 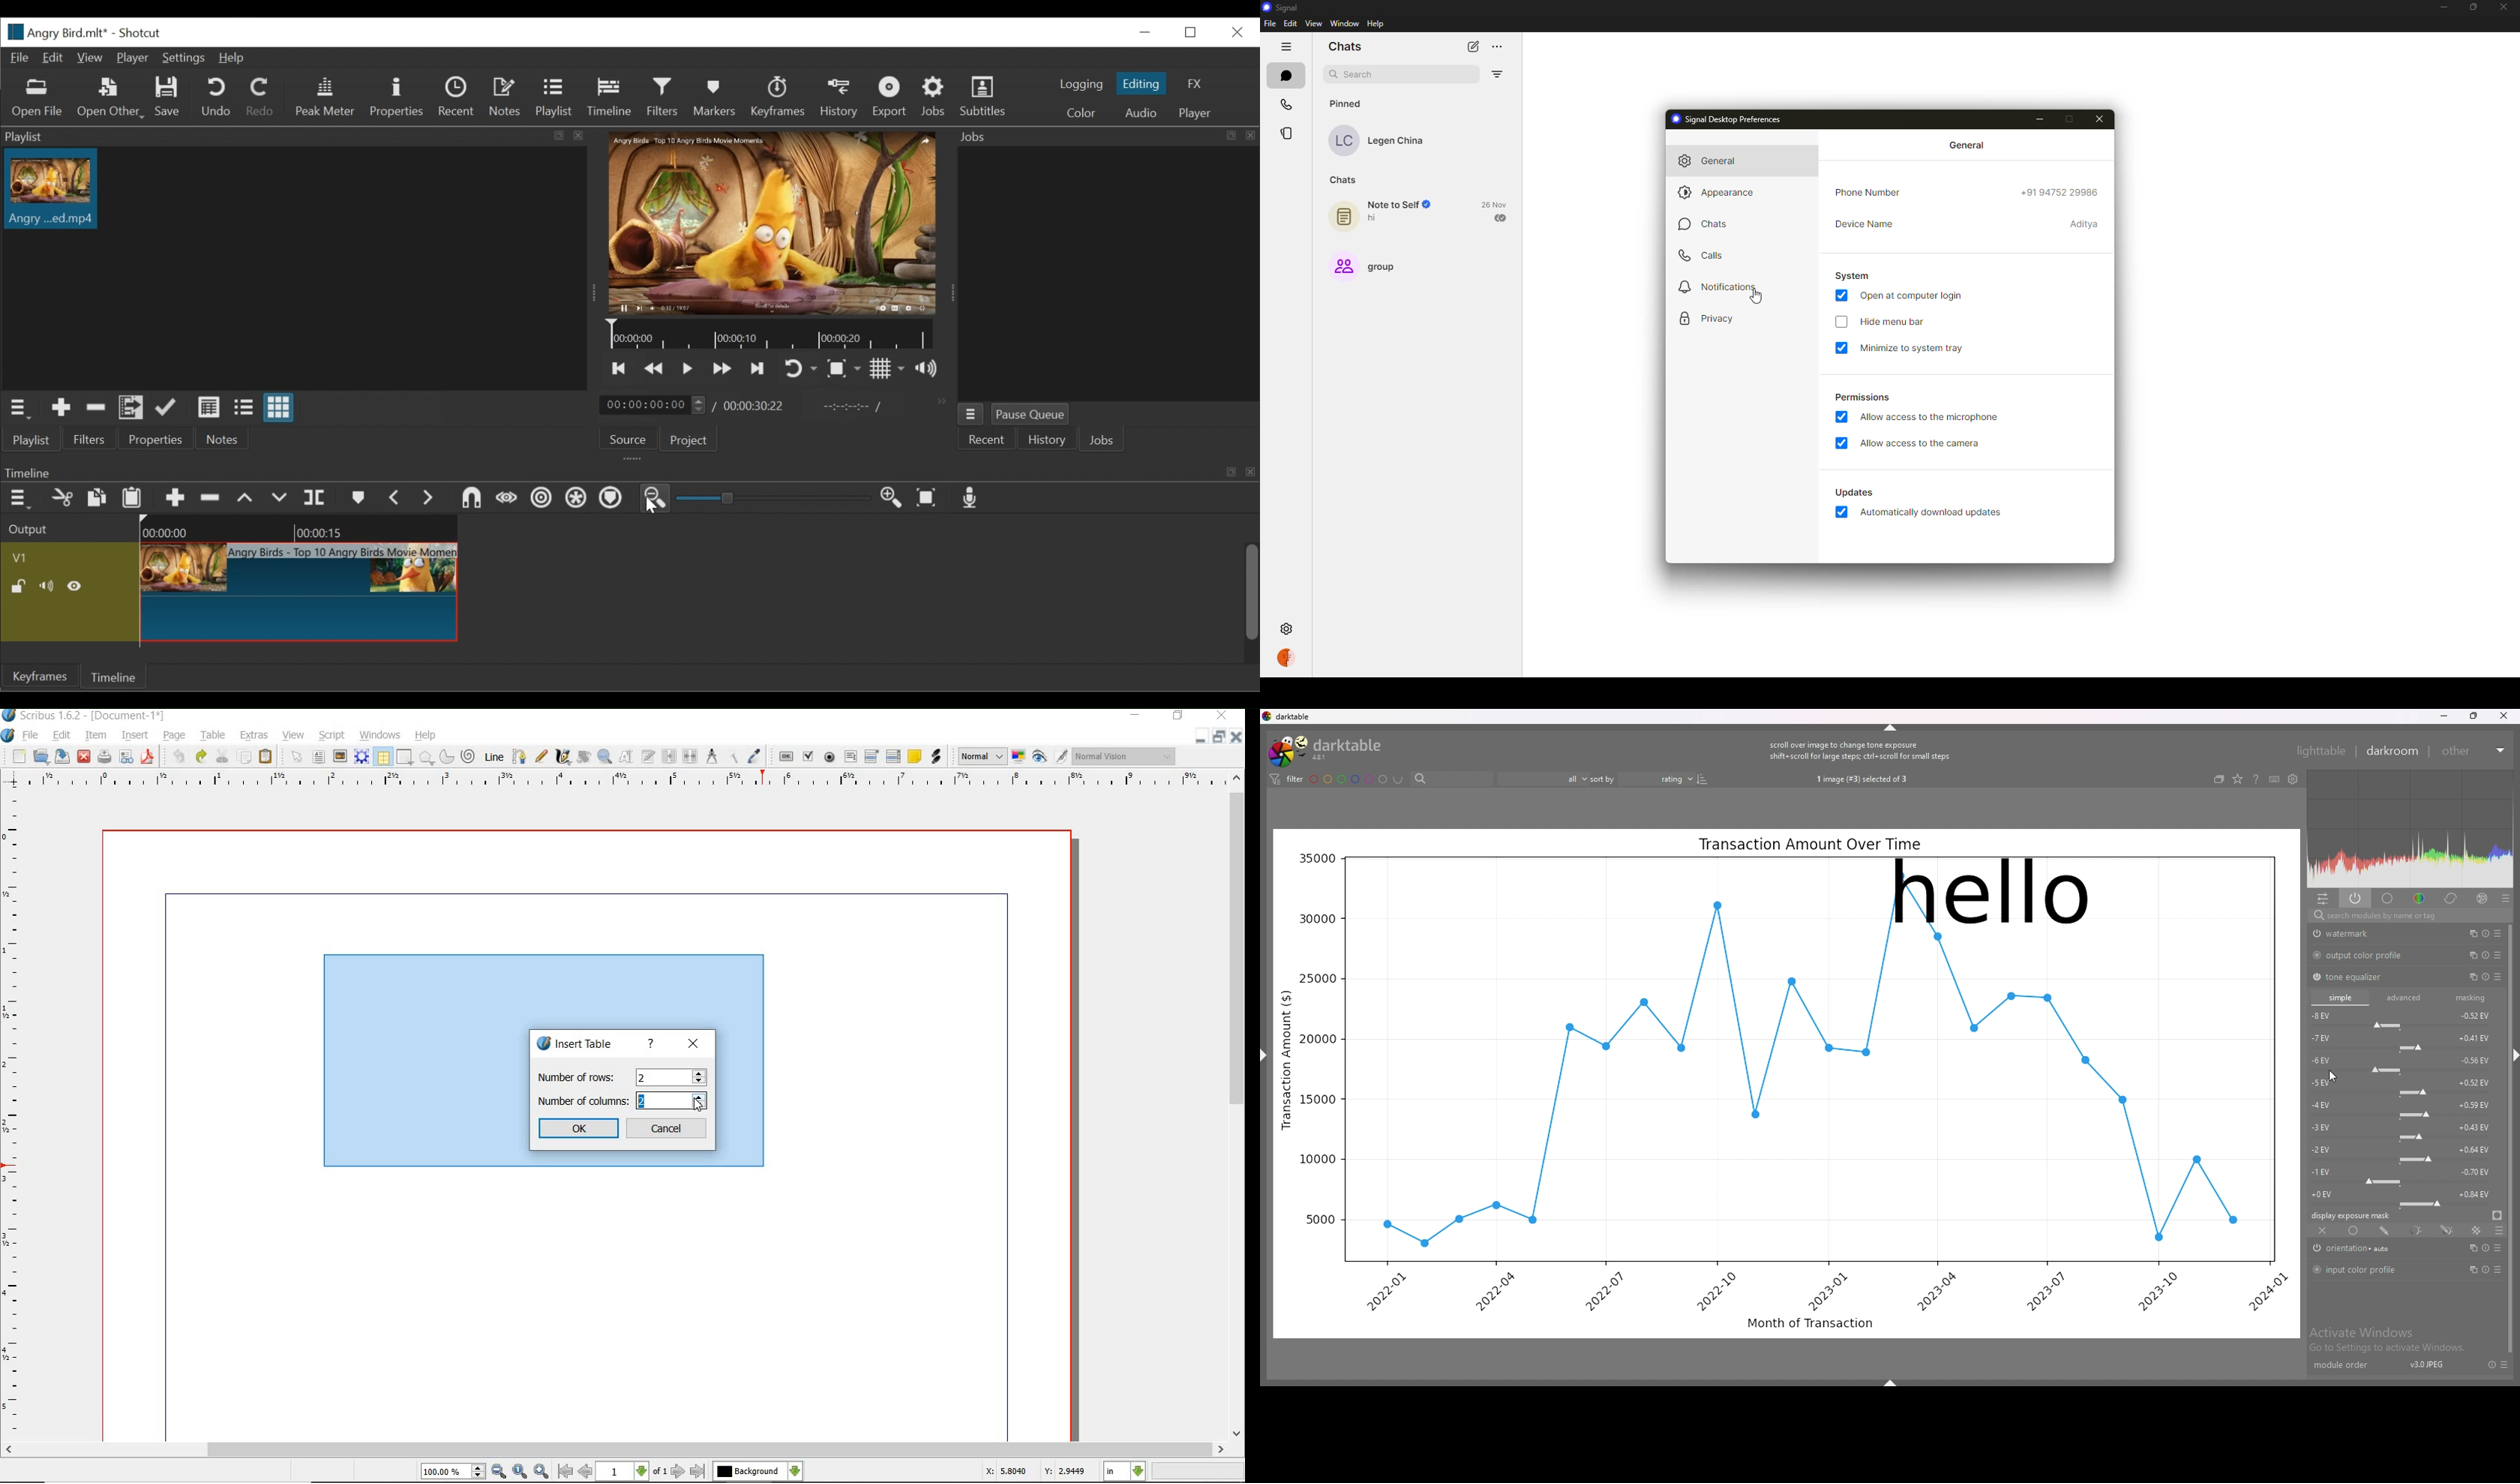 I want to click on Update, so click(x=166, y=408).